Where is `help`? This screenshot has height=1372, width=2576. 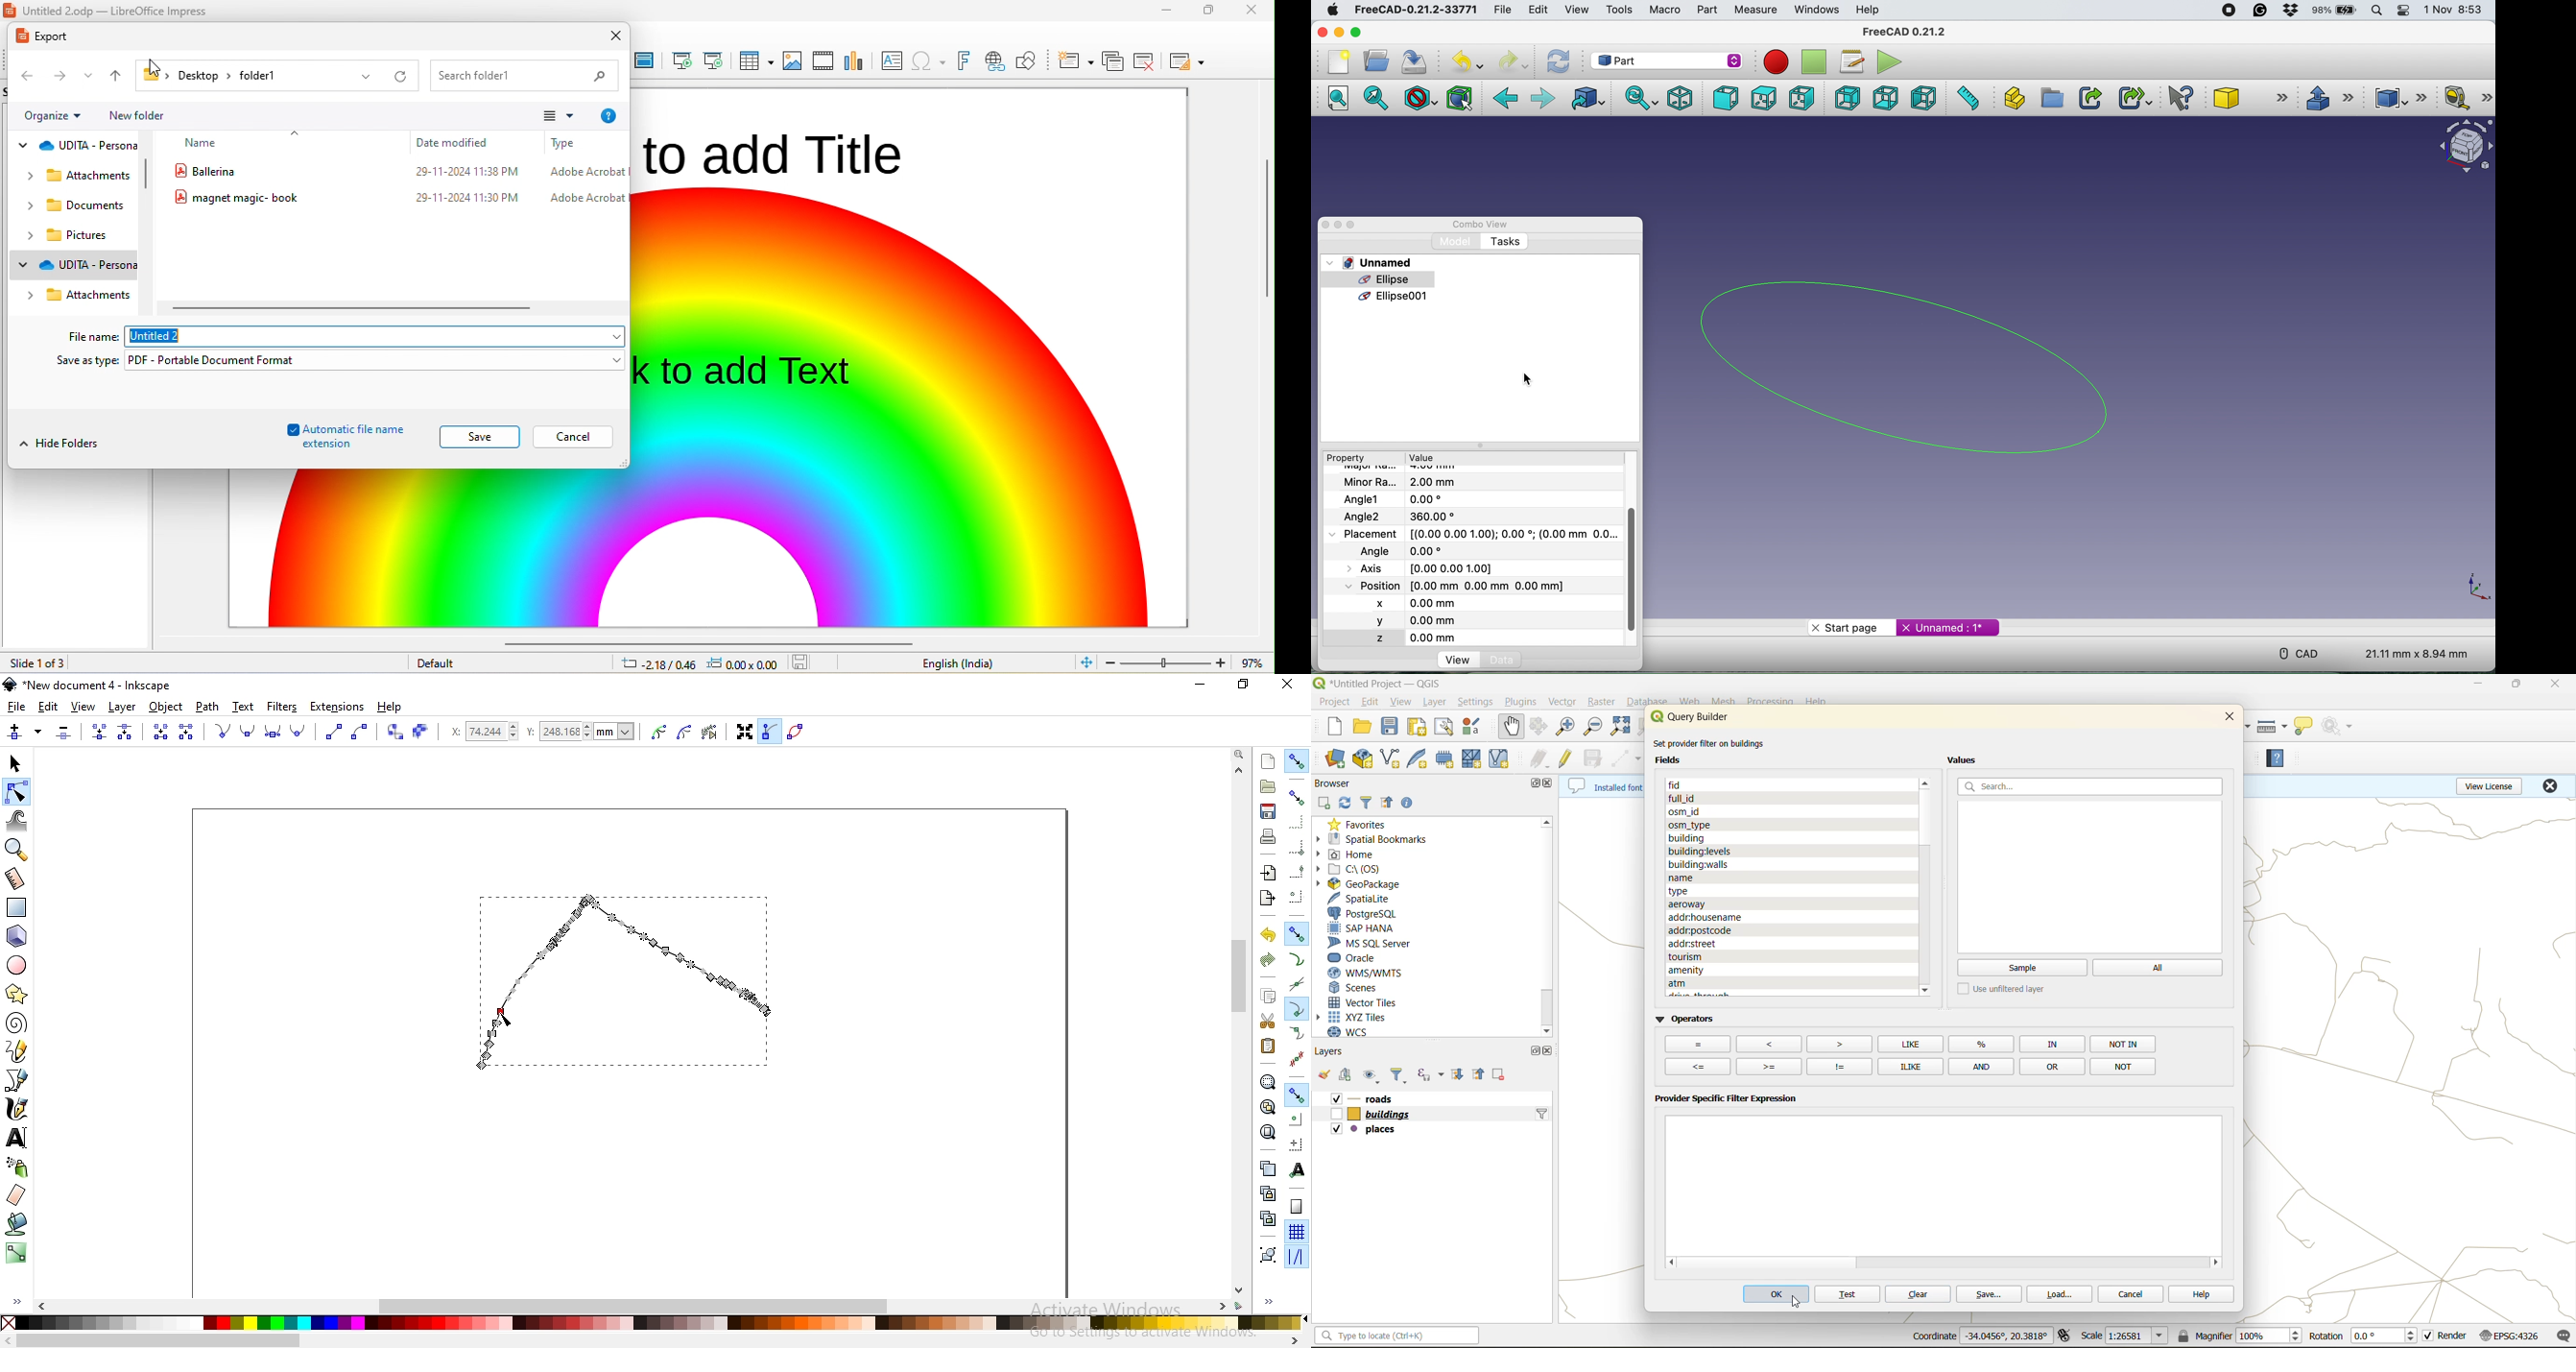 help is located at coordinates (2197, 1293).